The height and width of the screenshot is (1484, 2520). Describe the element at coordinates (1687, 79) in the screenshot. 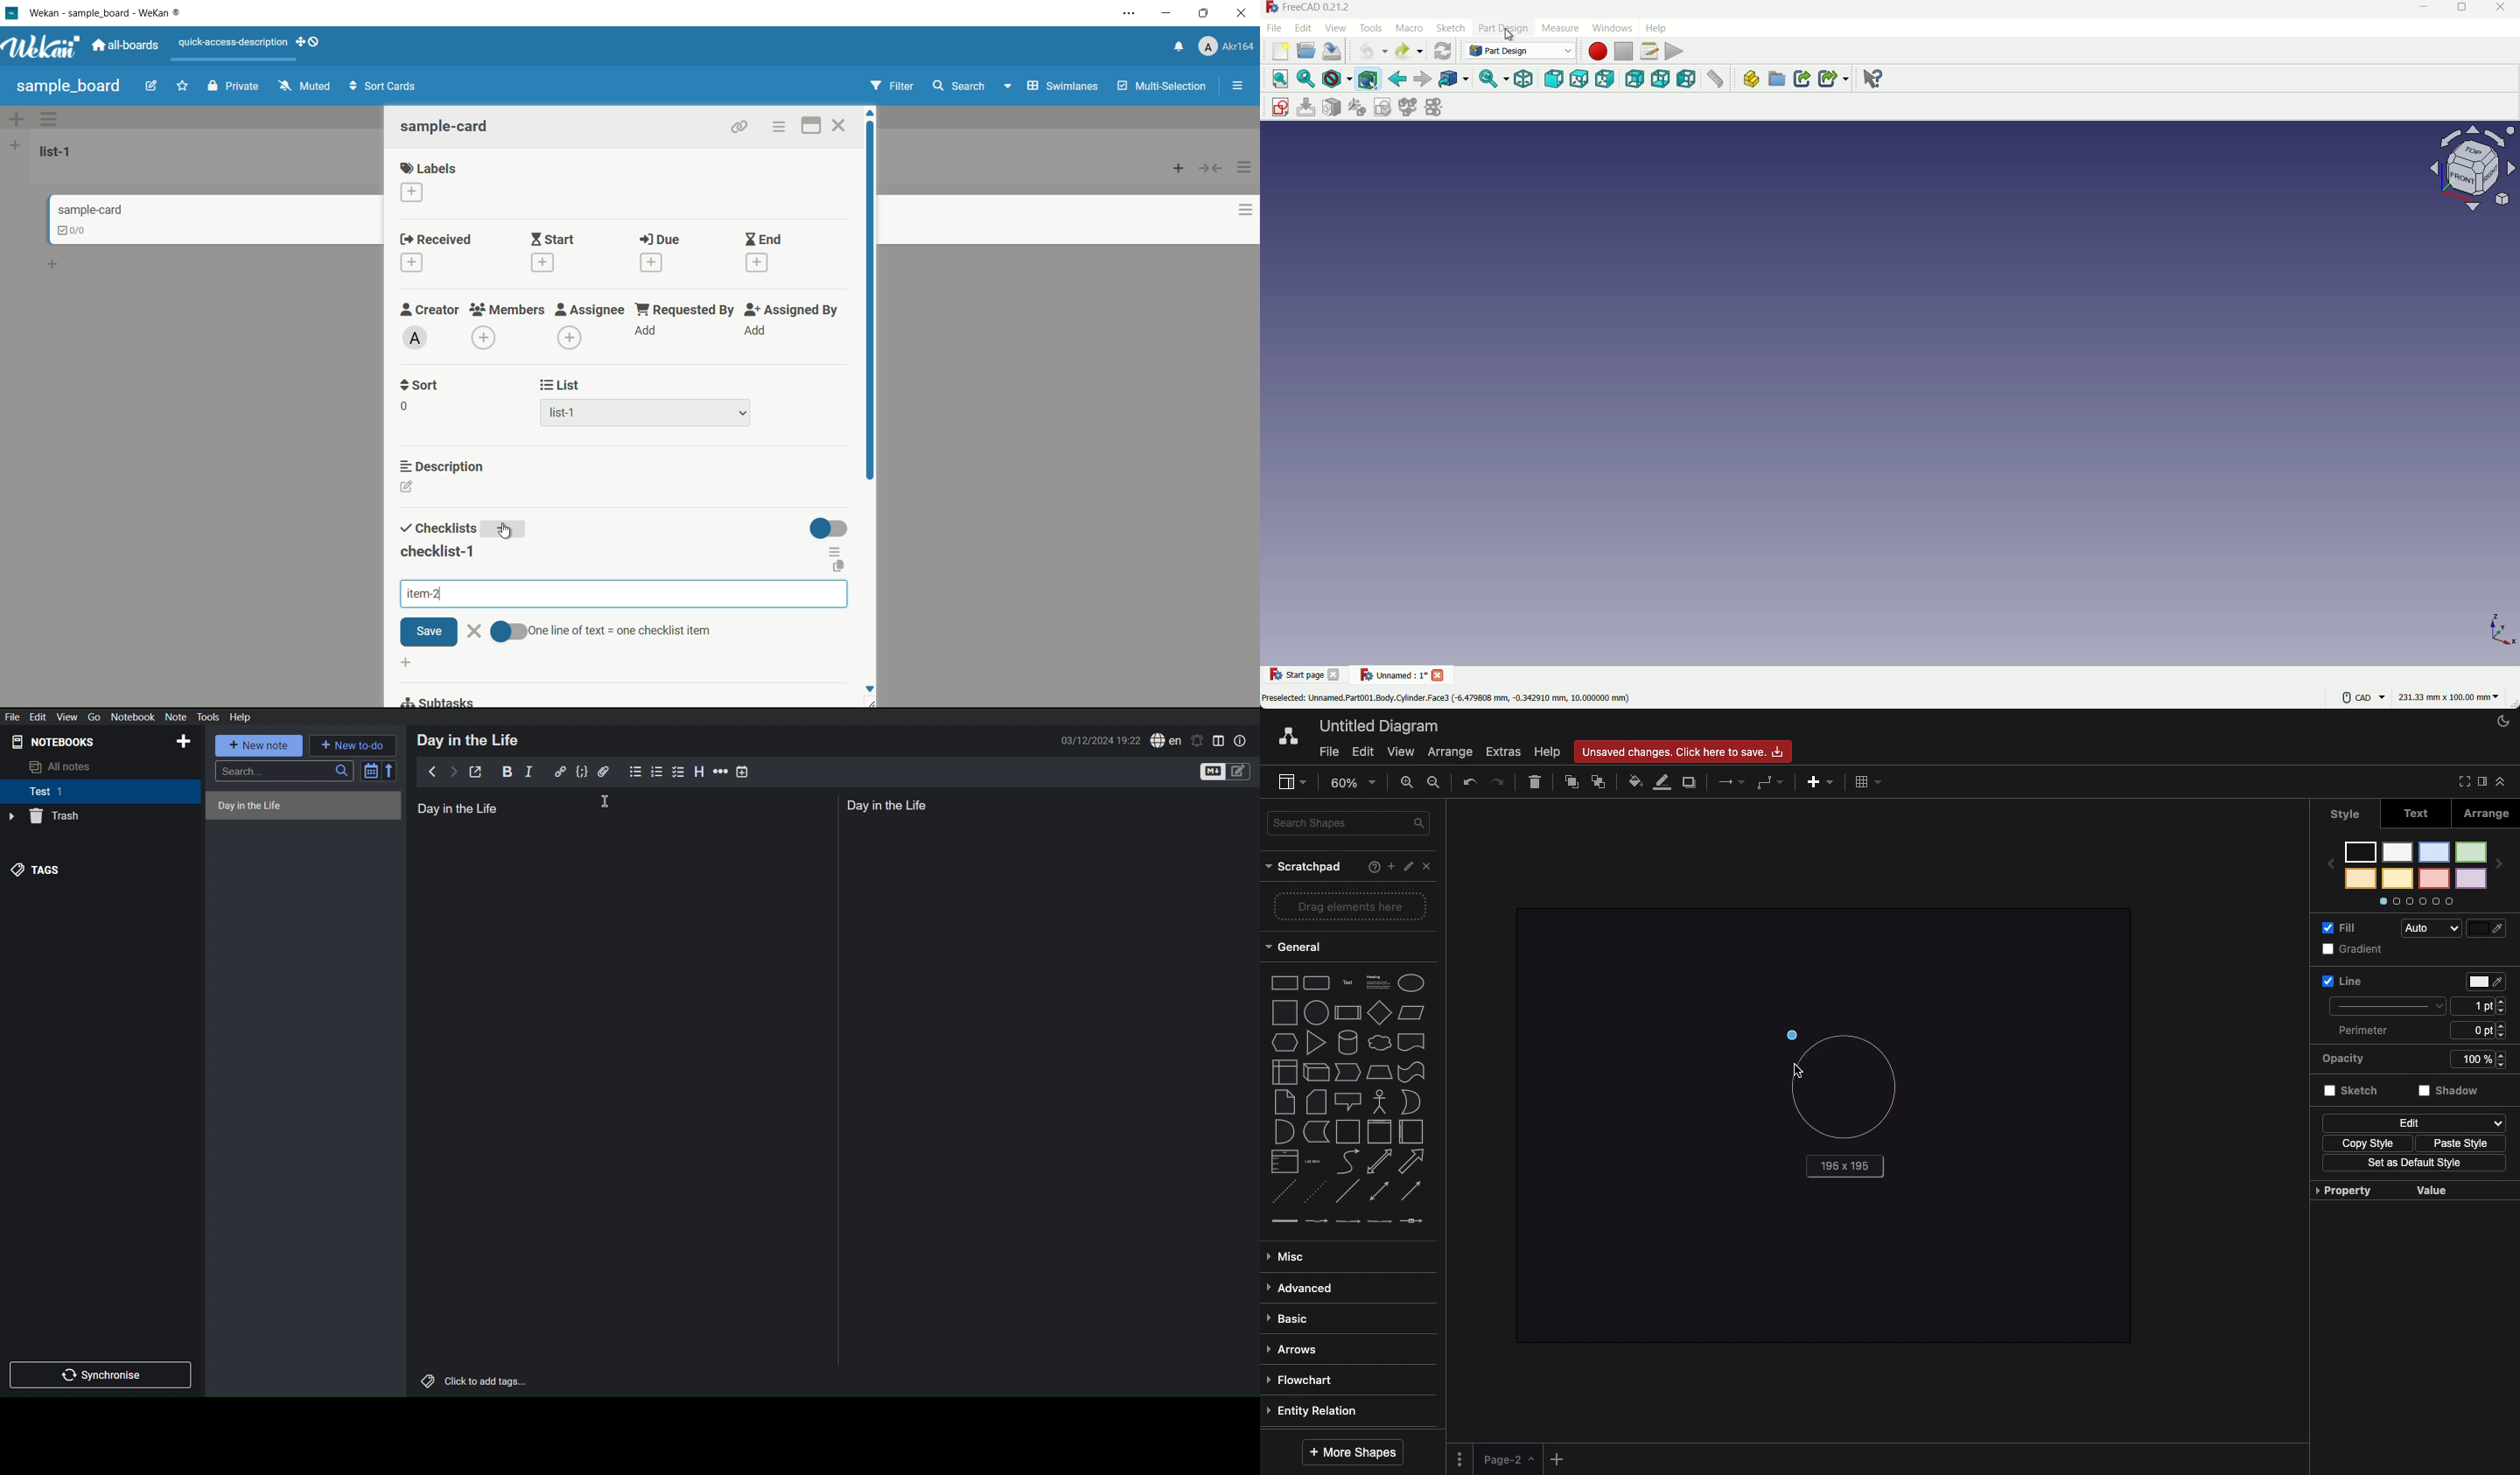

I see `left view` at that location.